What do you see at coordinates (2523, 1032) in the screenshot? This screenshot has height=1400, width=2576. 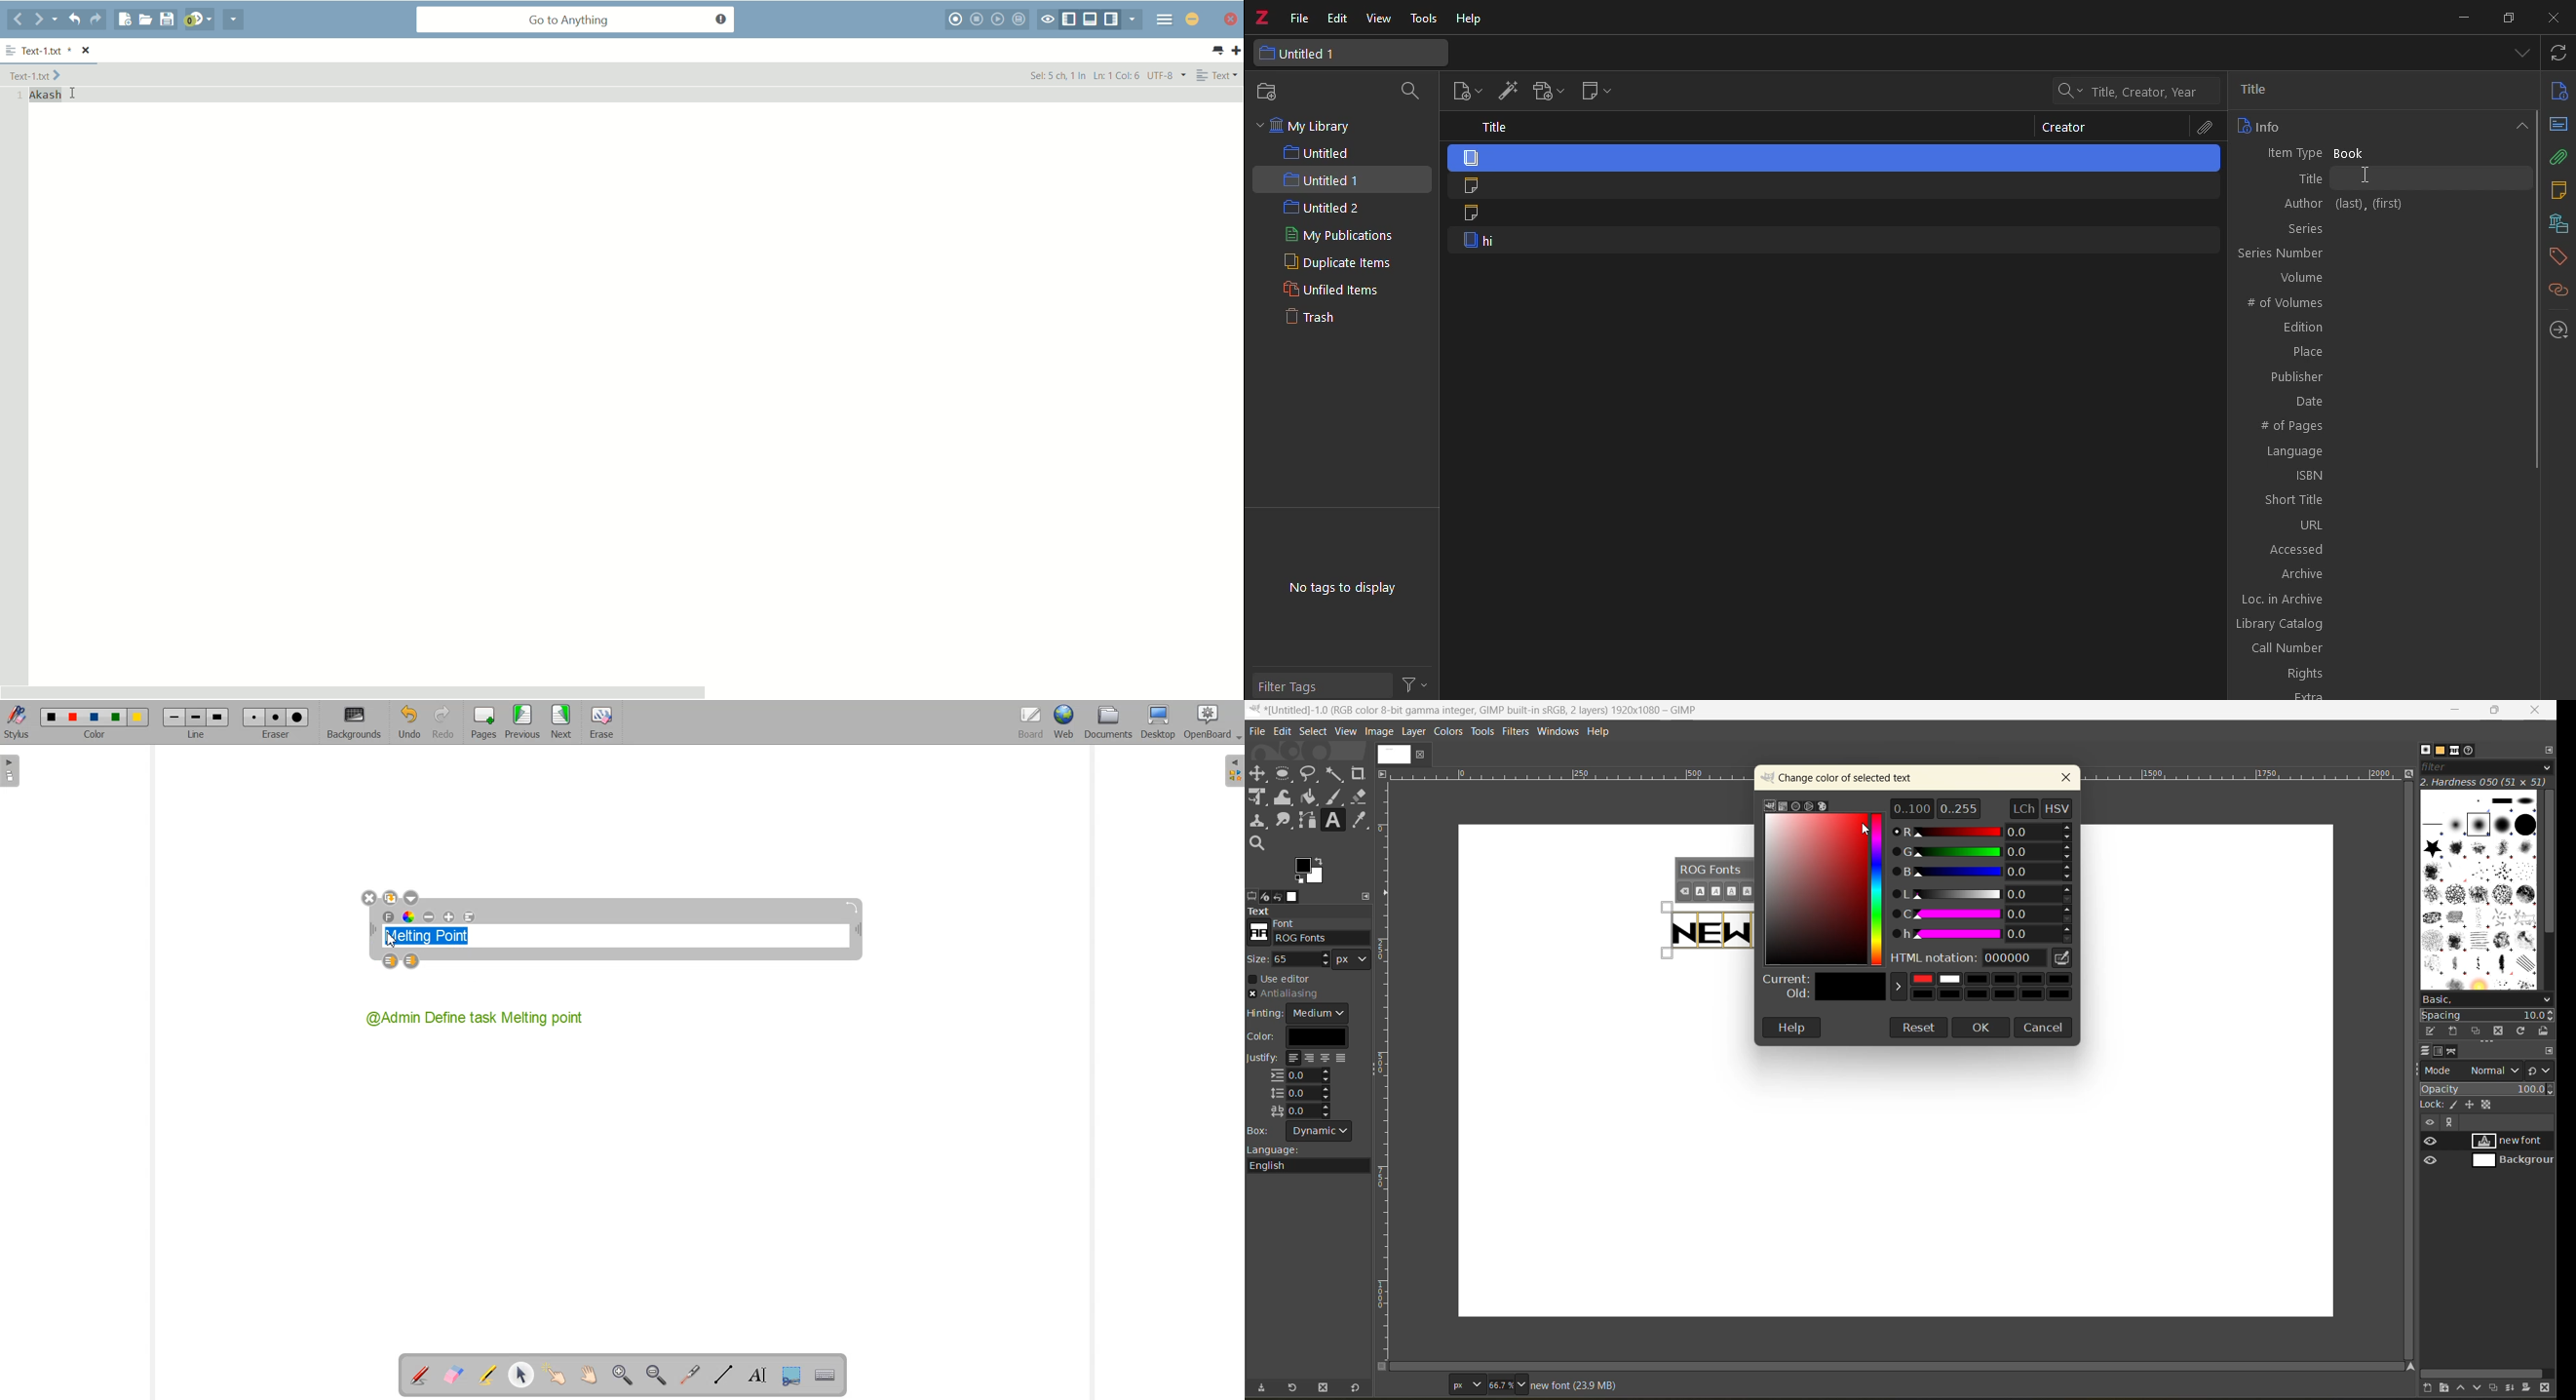 I see `refresh brushes` at bounding box center [2523, 1032].